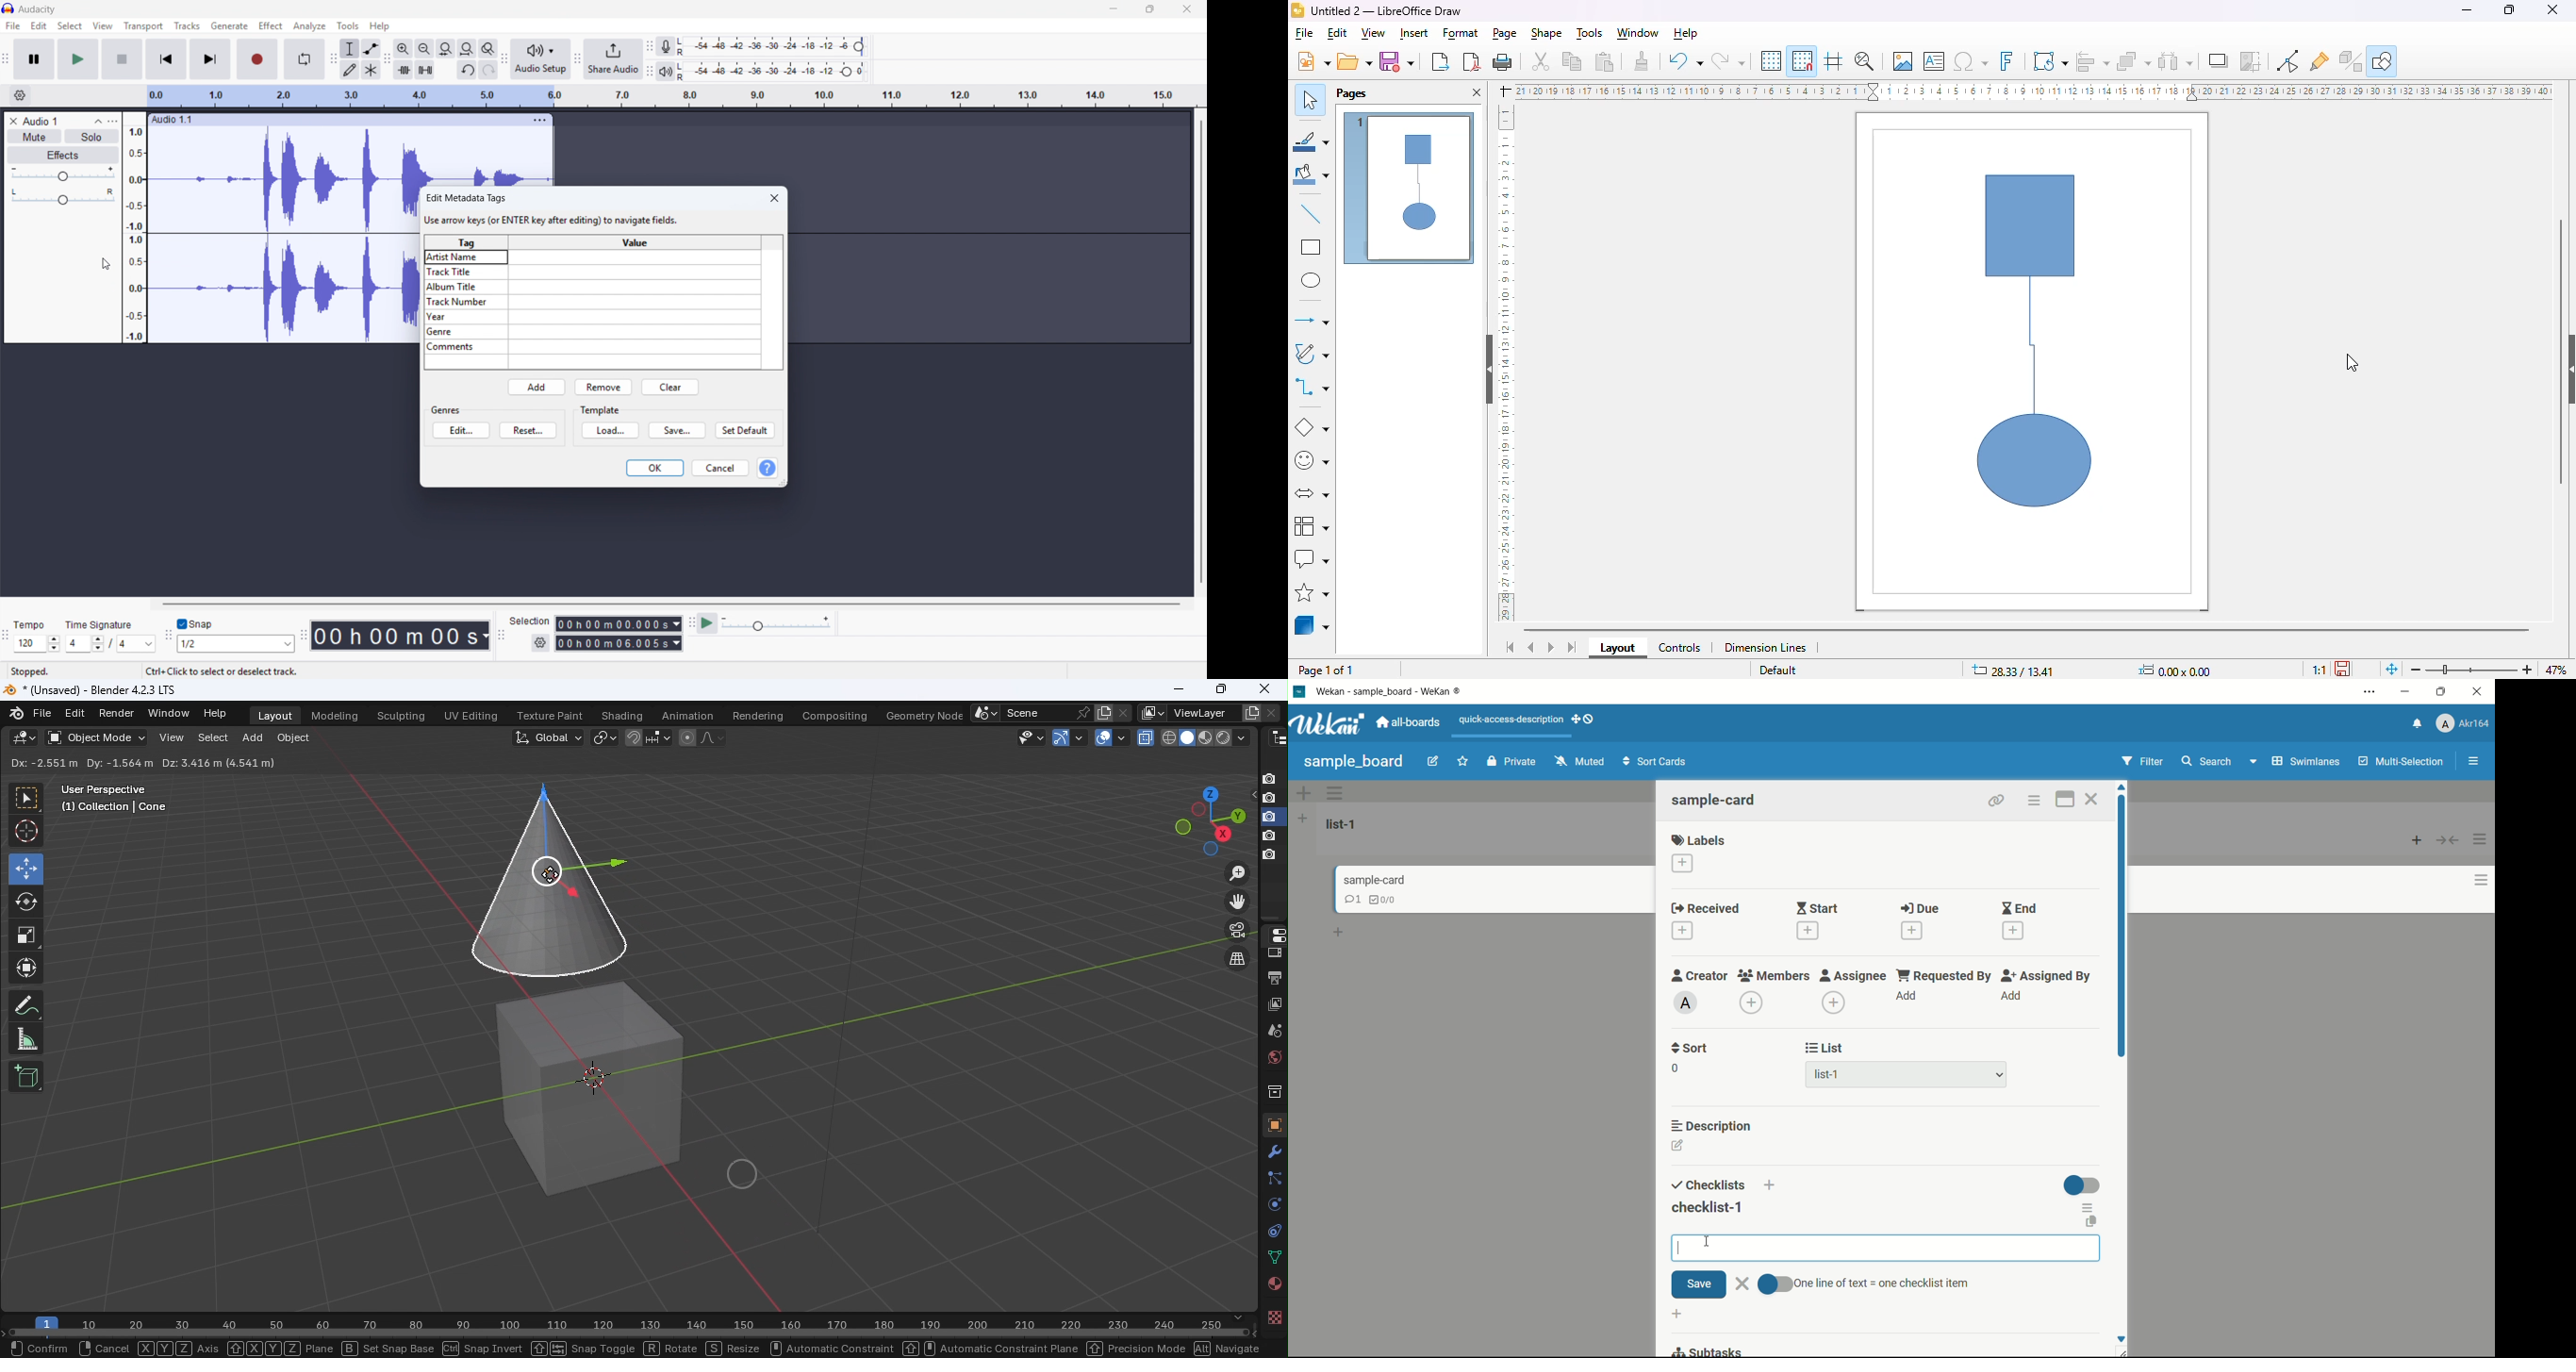 The height and width of the screenshot is (1372, 2576). Describe the element at coordinates (1776, 977) in the screenshot. I see `members` at that location.